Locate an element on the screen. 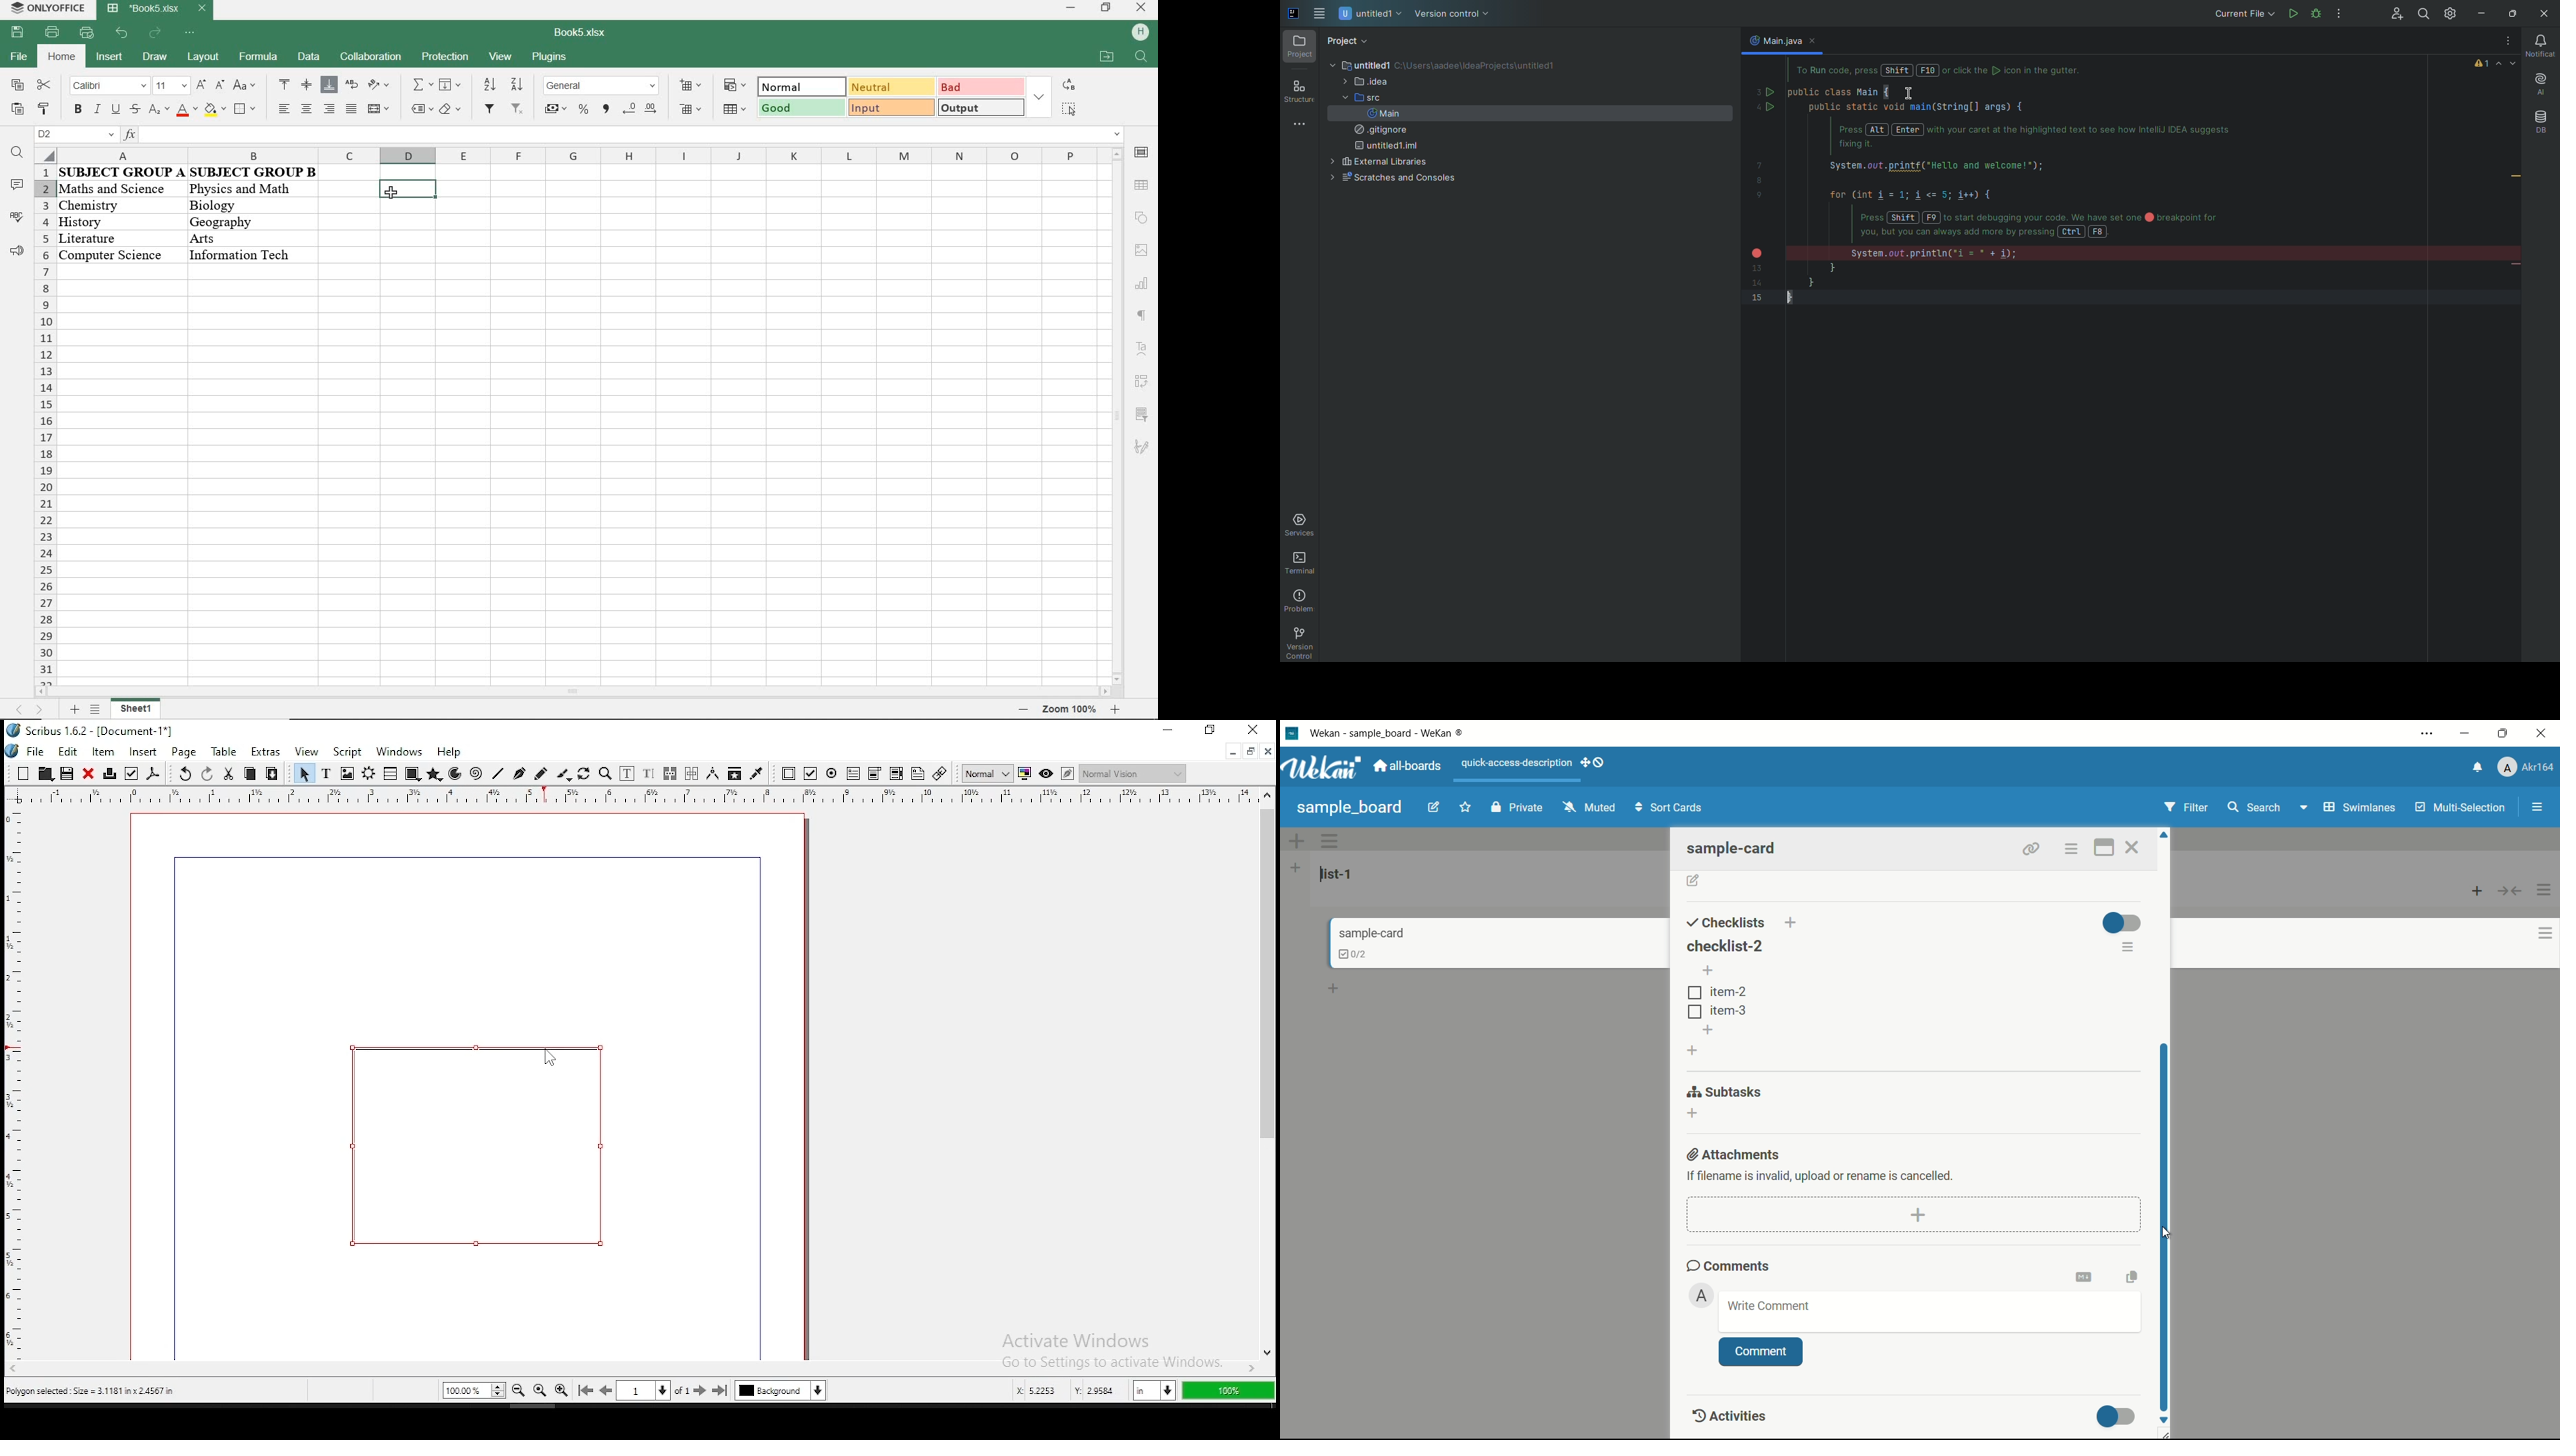 The width and height of the screenshot is (2576, 1456). file is located at coordinates (17, 57).